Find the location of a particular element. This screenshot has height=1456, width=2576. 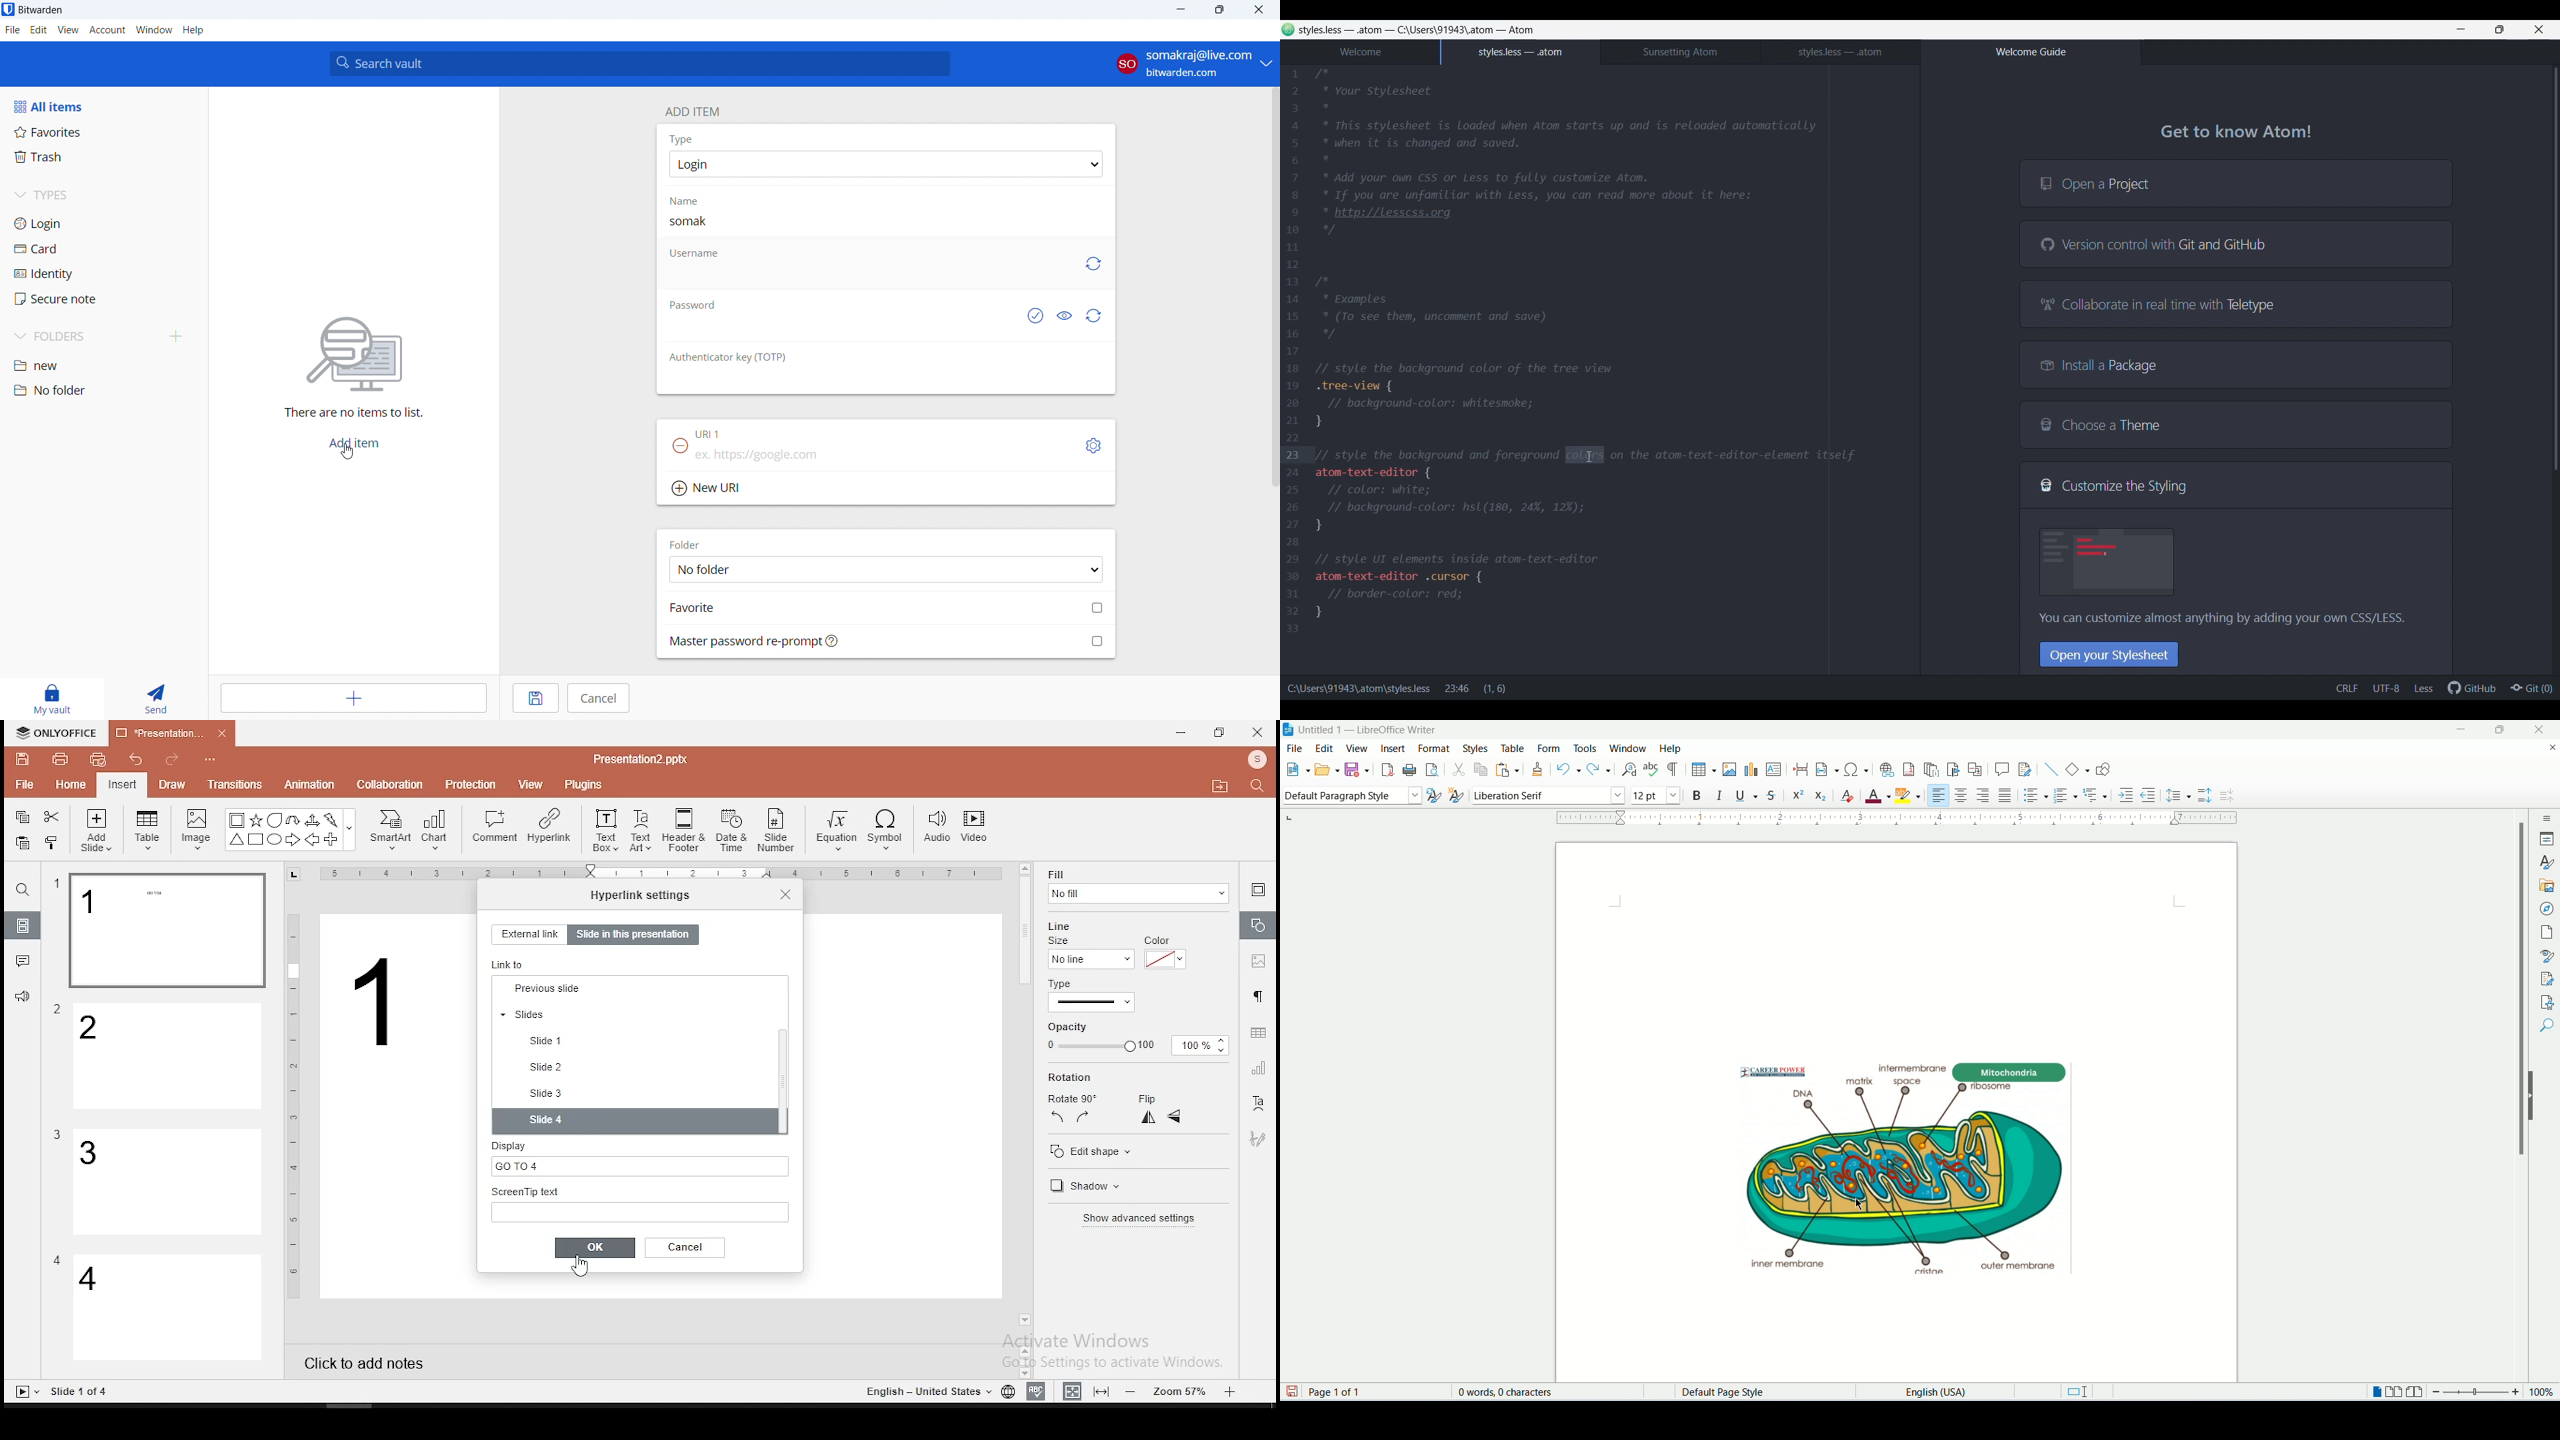

animation is located at coordinates (308, 786).